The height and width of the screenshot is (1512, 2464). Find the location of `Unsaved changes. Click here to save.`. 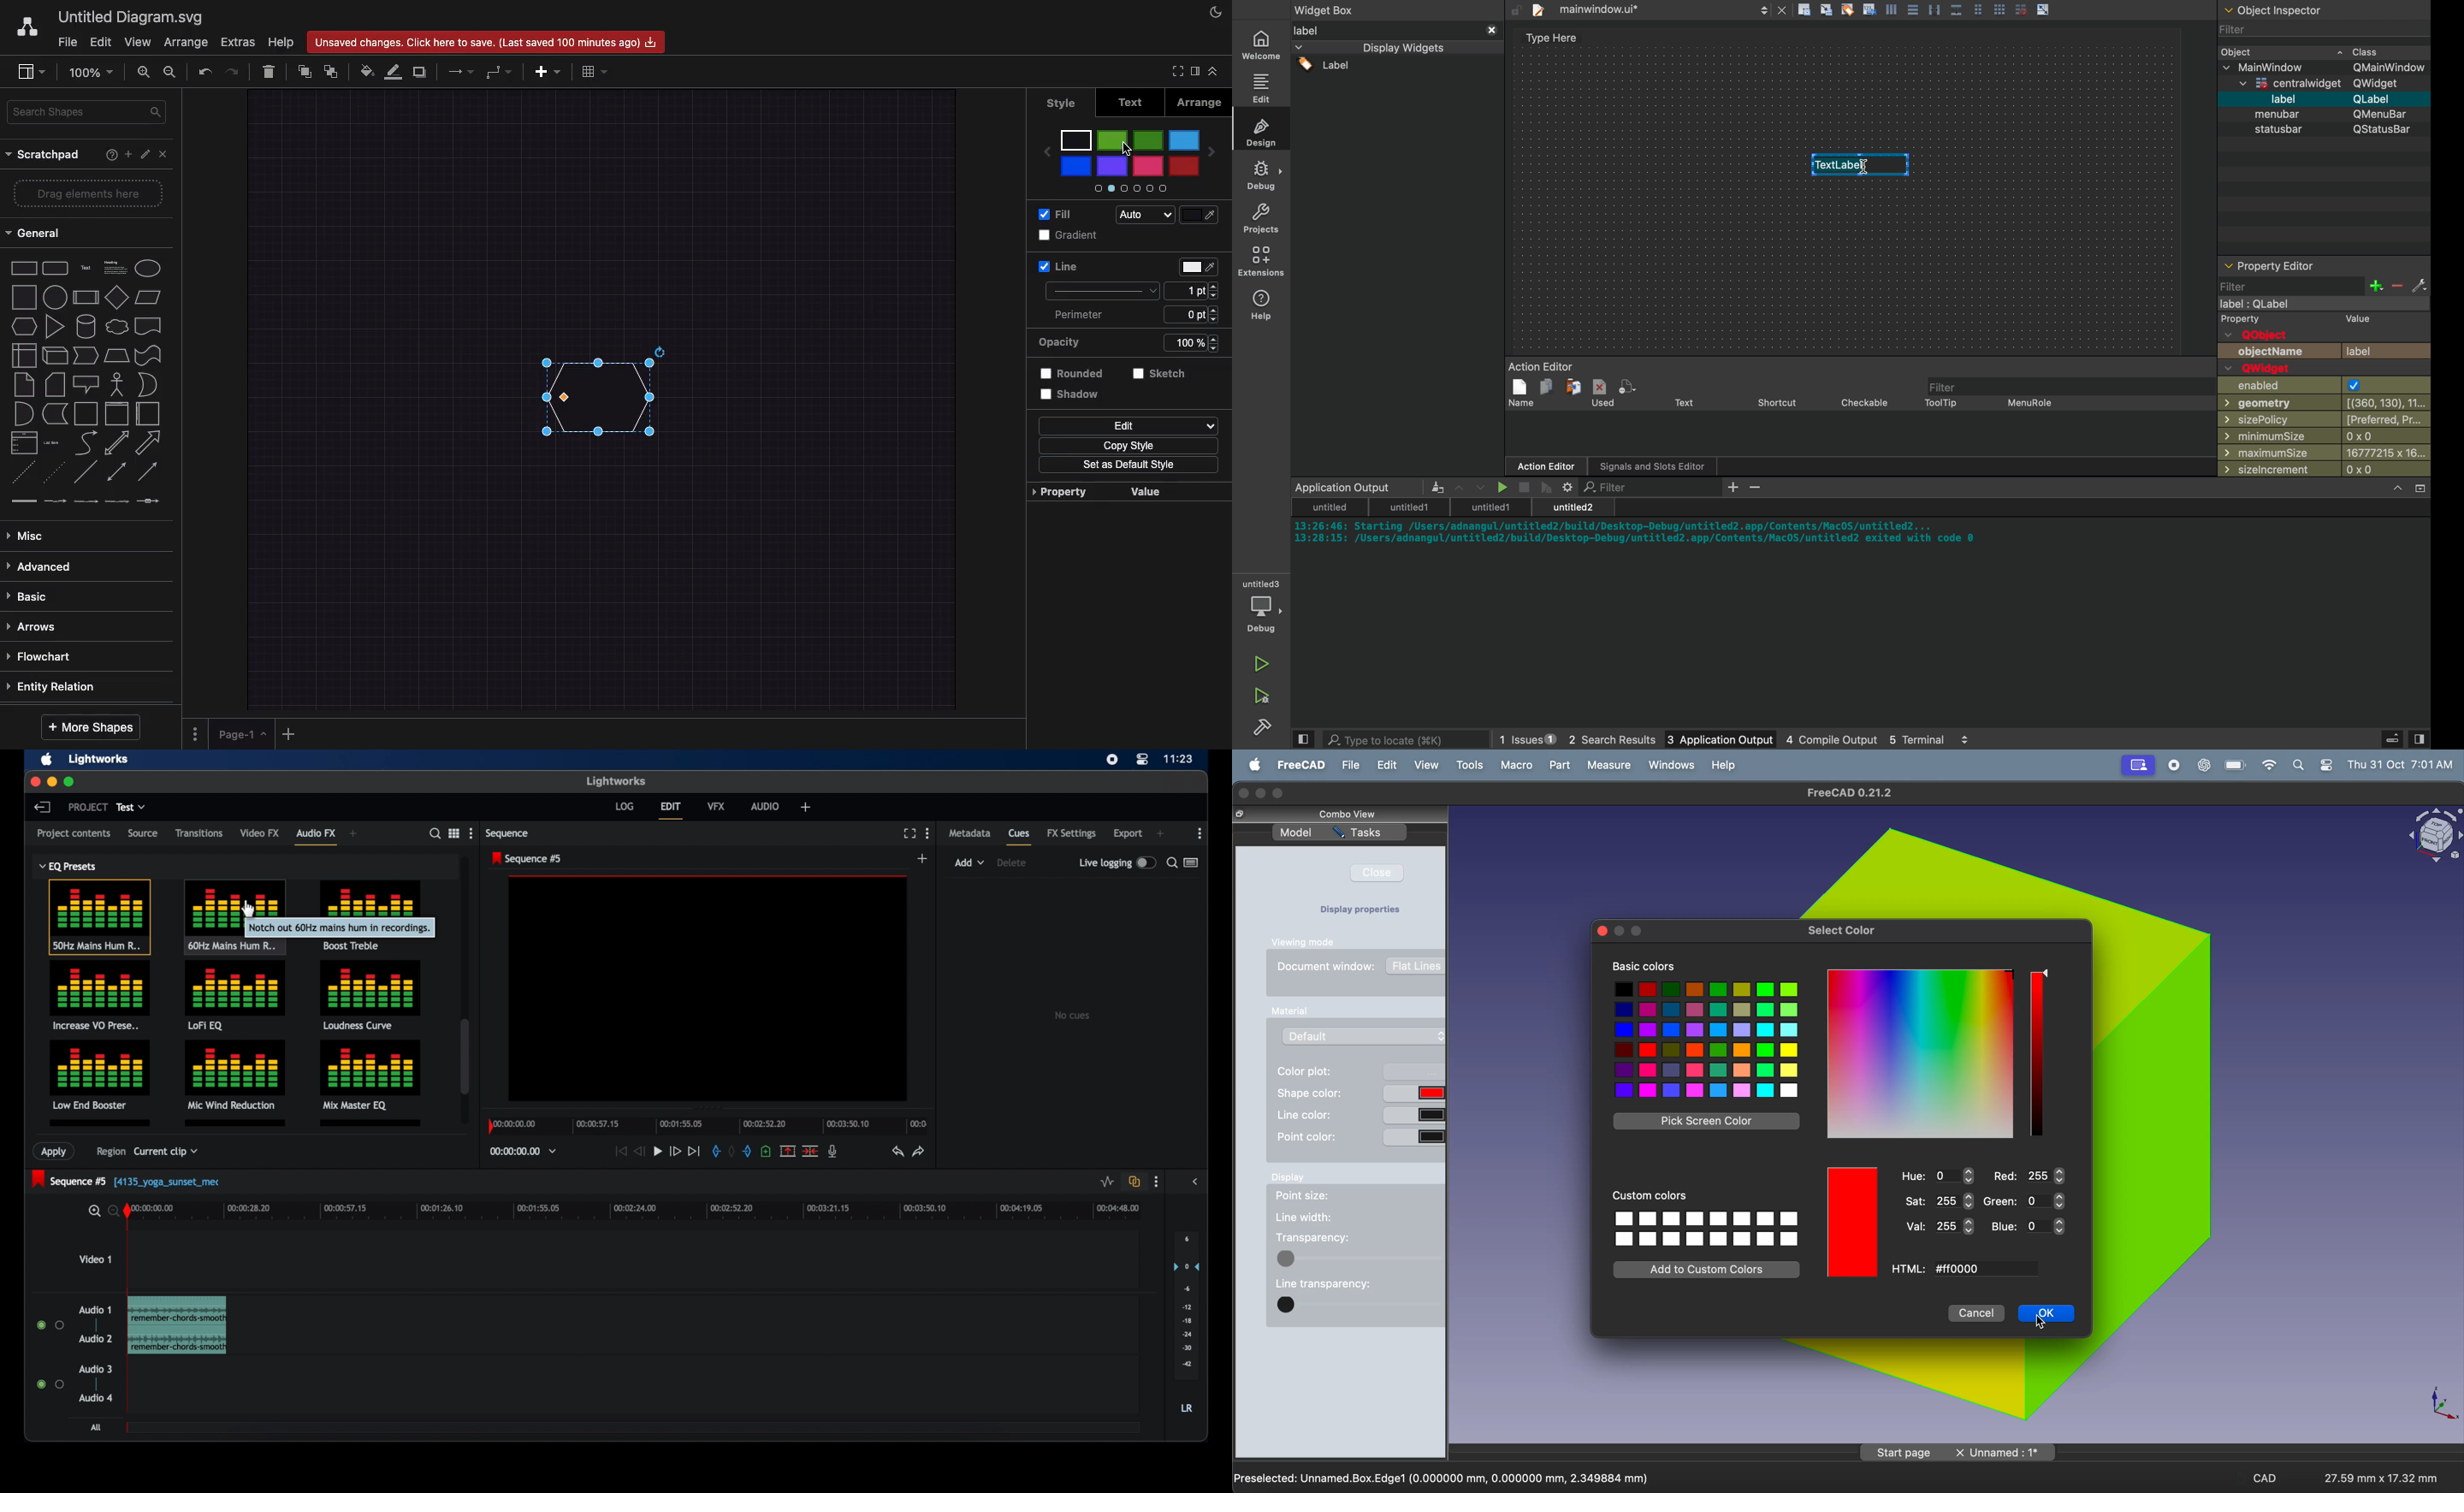

Unsaved changes. Click here to save. is located at coordinates (487, 41).